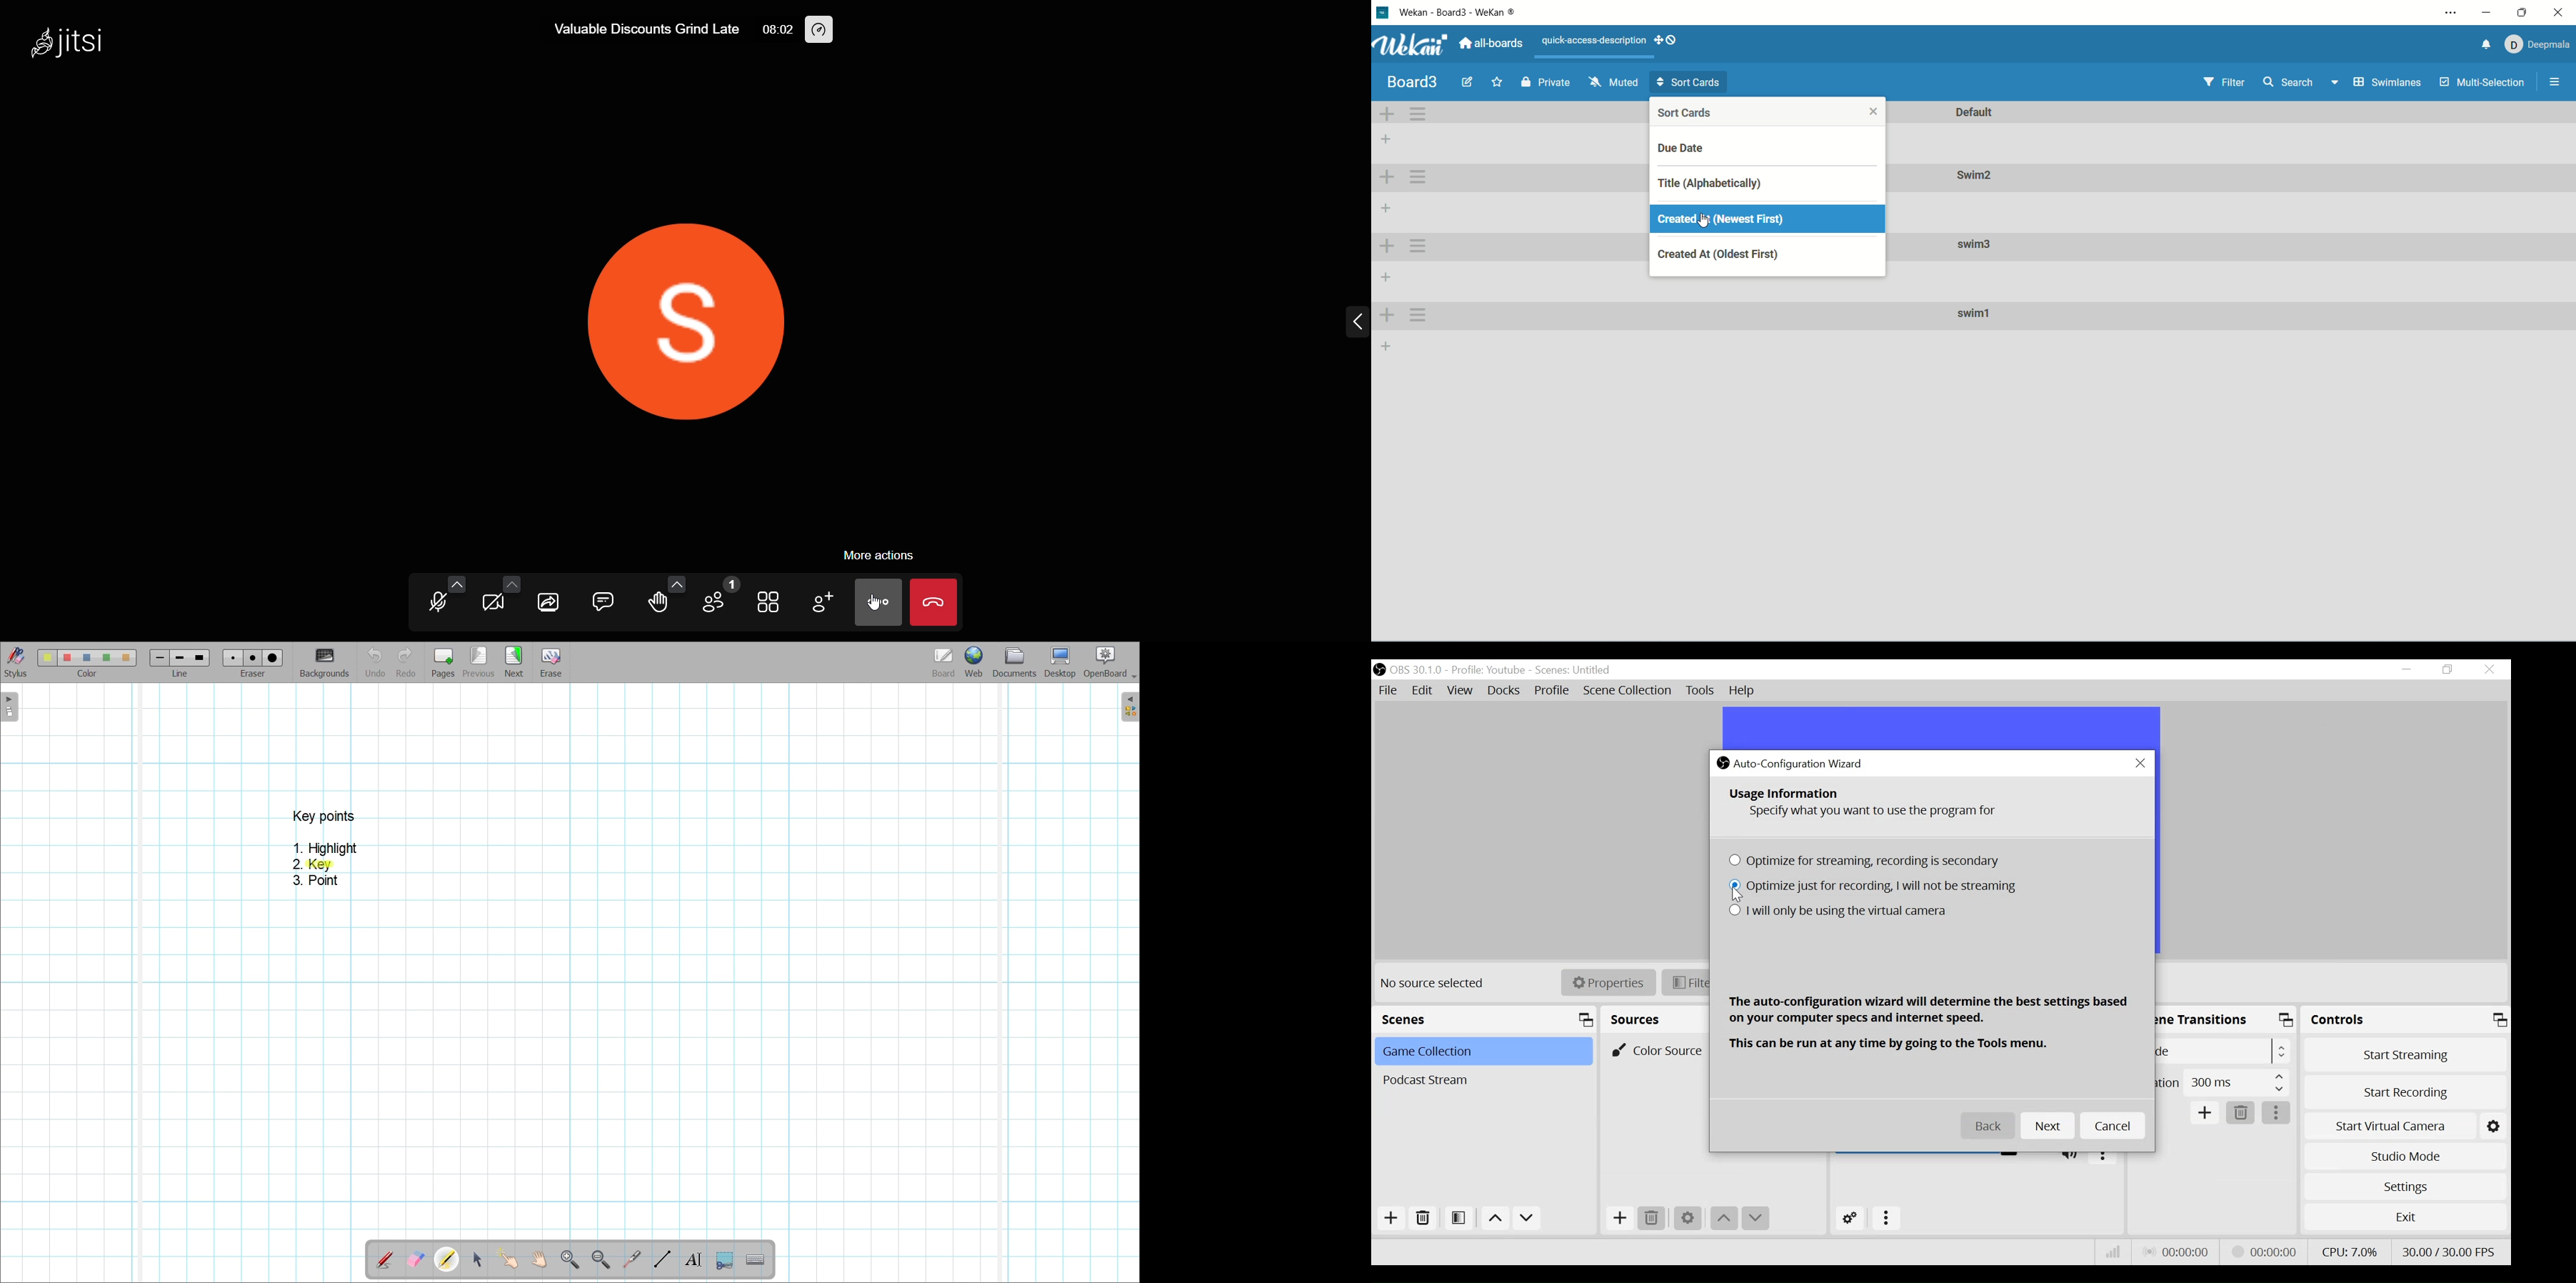 The height and width of the screenshot is (1288, 2576). What do you see at coordinates (1353, 324) in the screenshot?
I see `expand` at bounding box center [1353, 324].